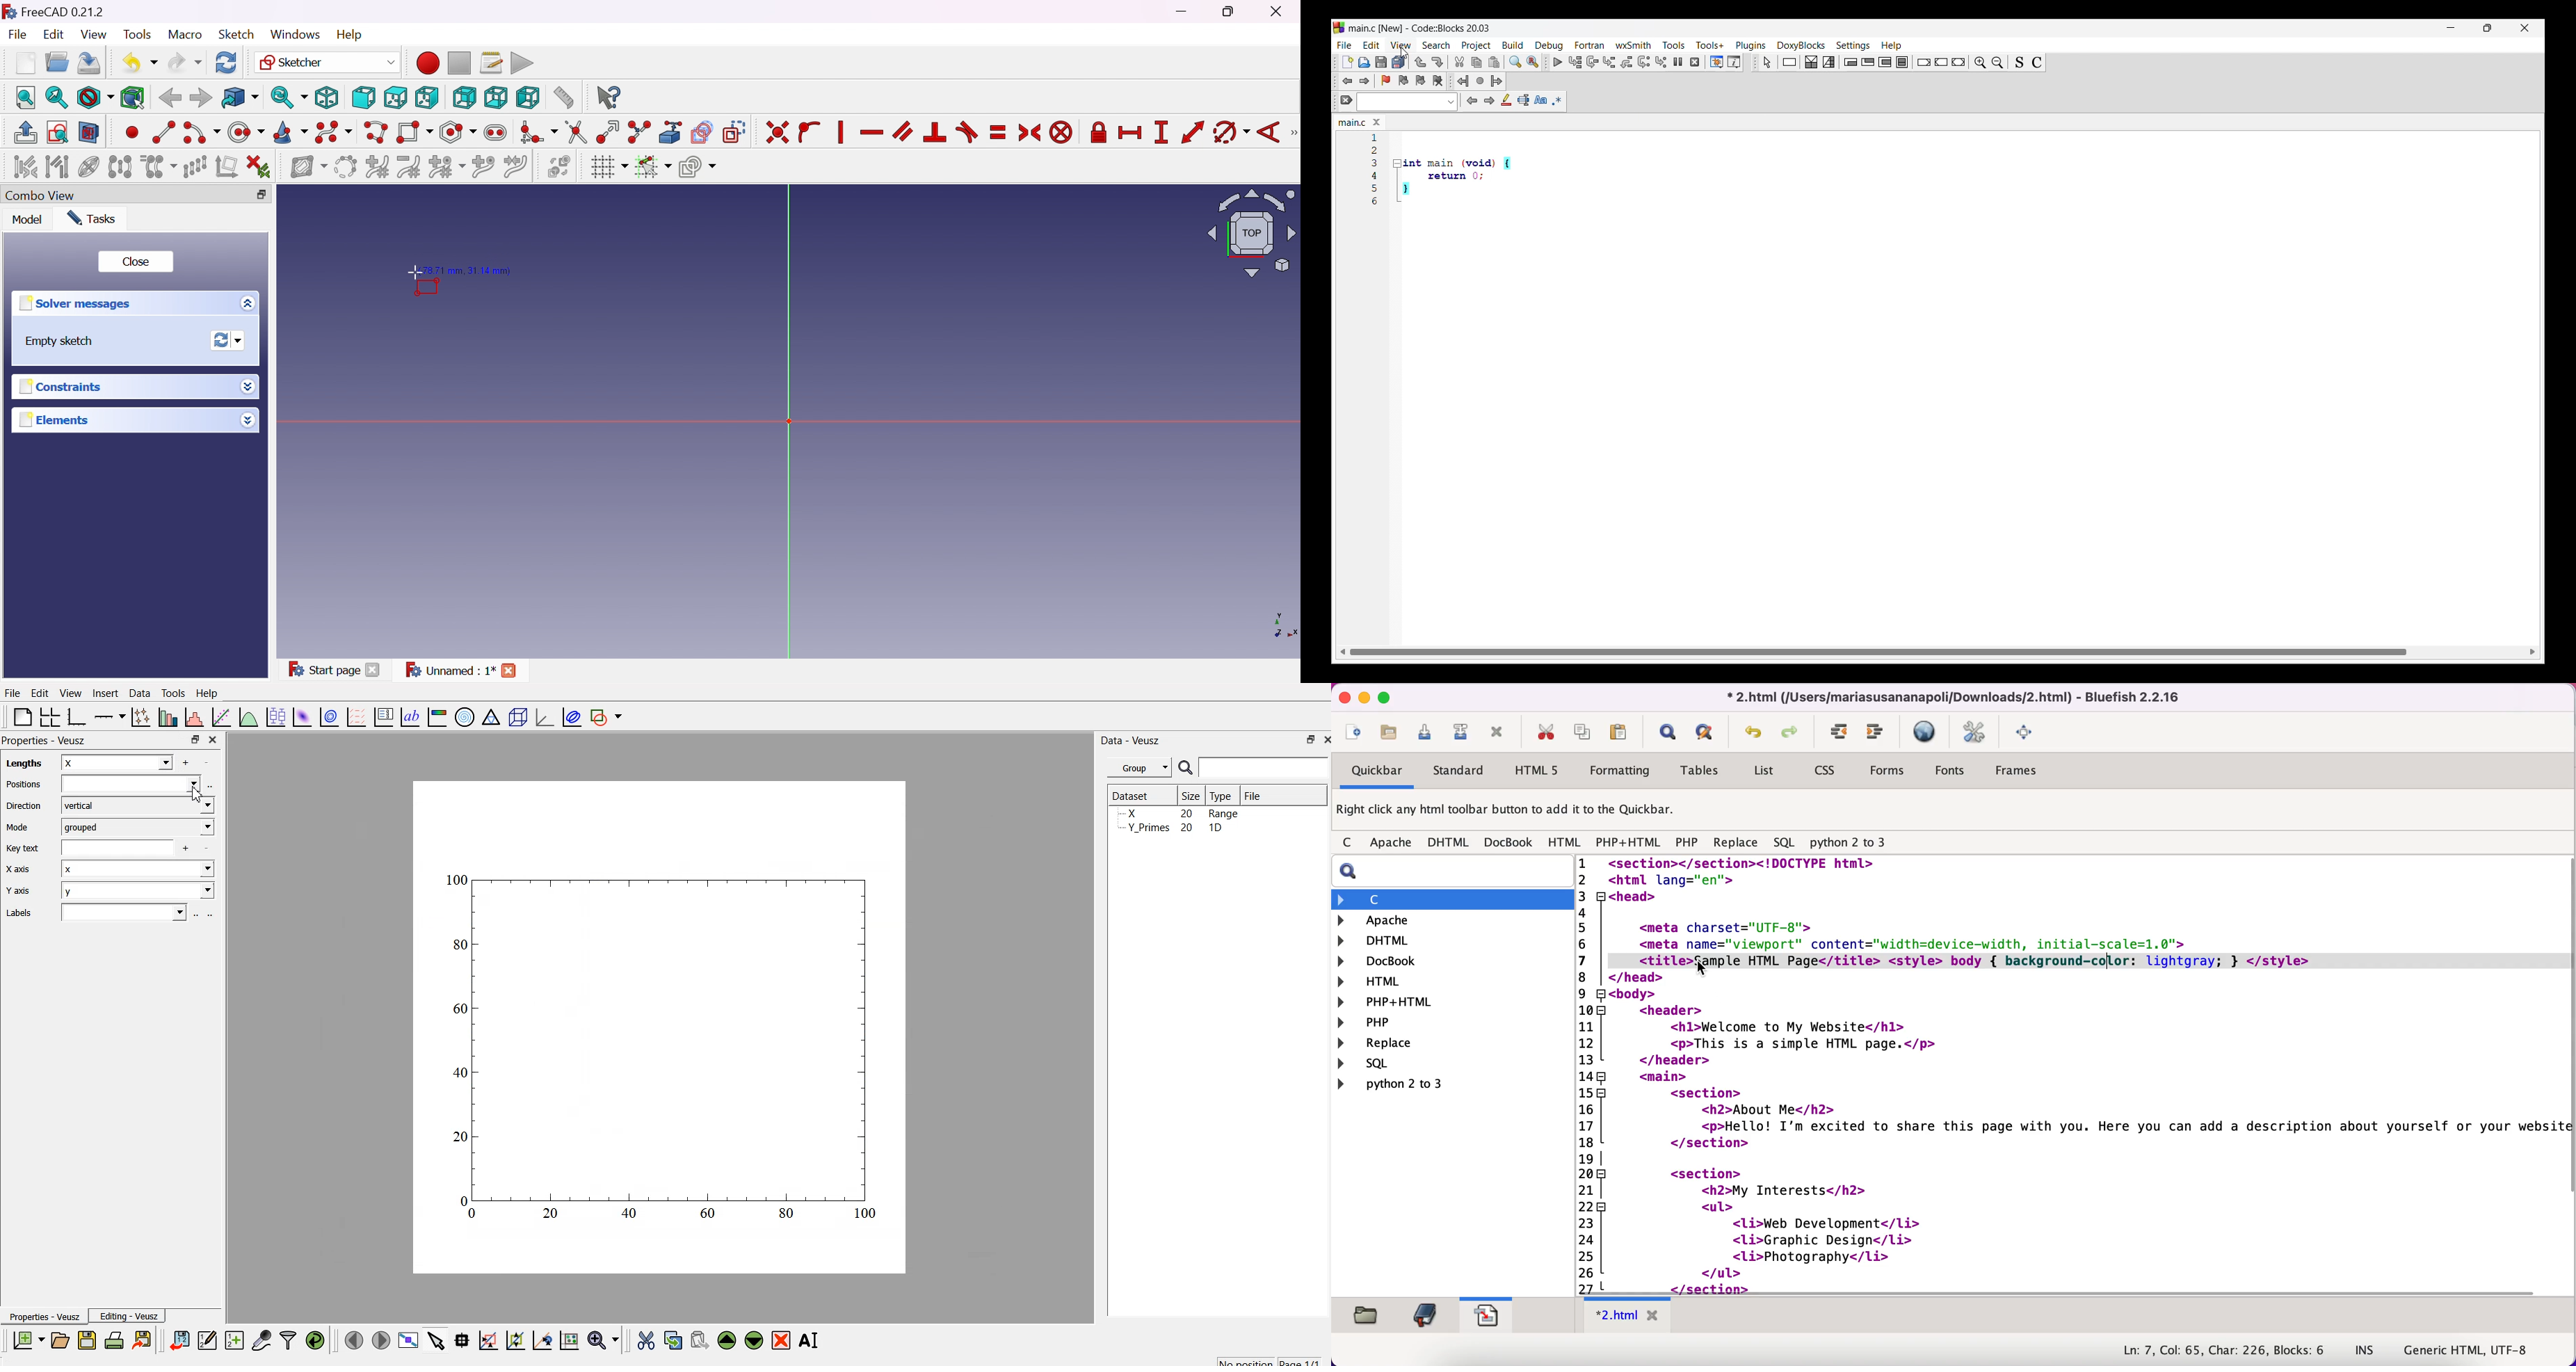  Describe the element at coordinates (1062, 133) in the screenshot. I see `Constrain block` at that location.